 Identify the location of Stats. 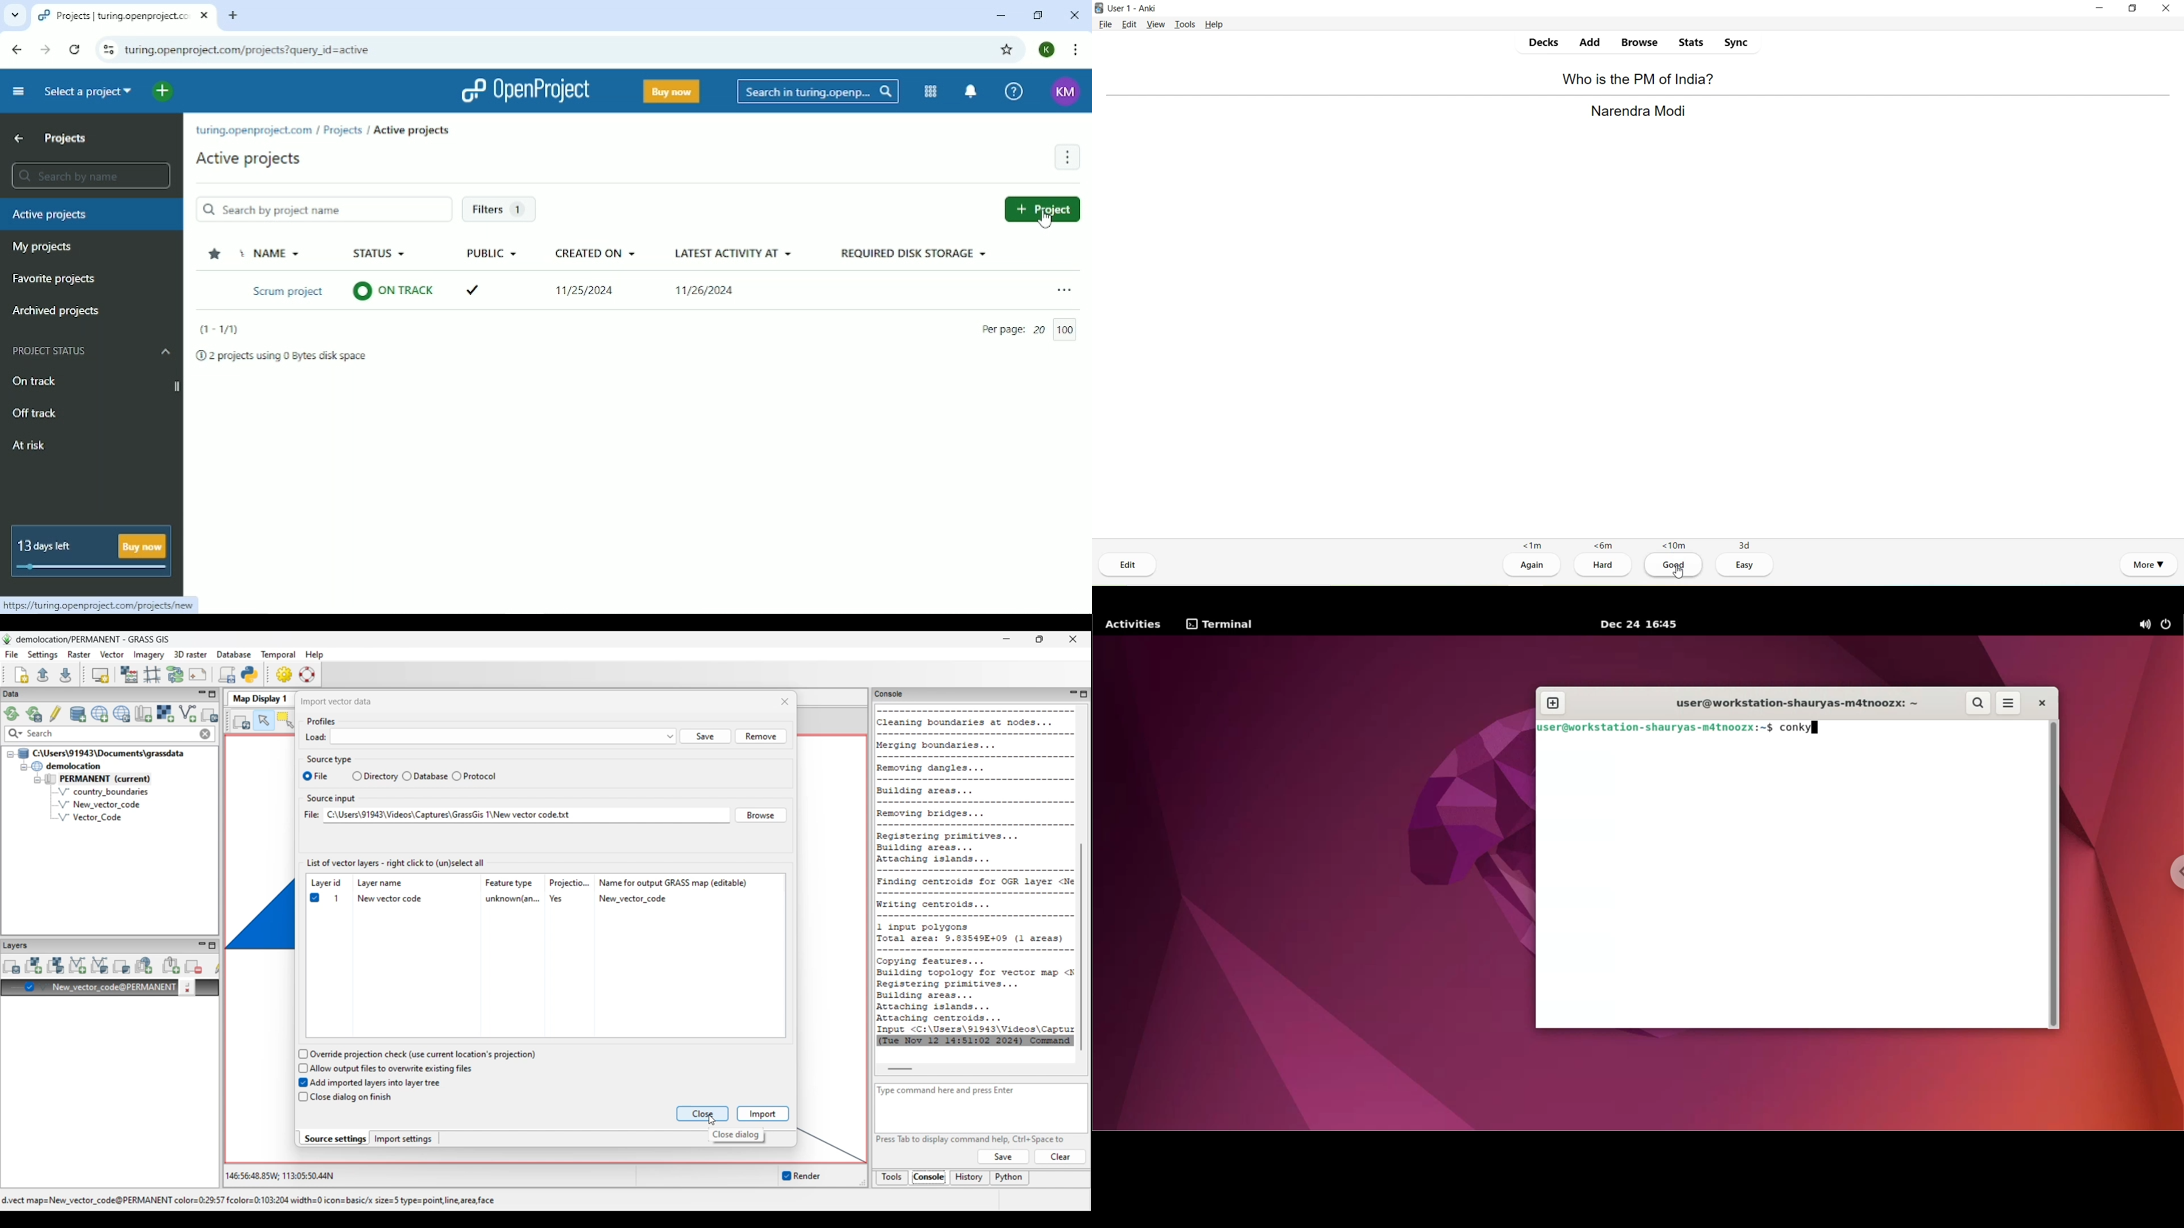
(1691, 44).